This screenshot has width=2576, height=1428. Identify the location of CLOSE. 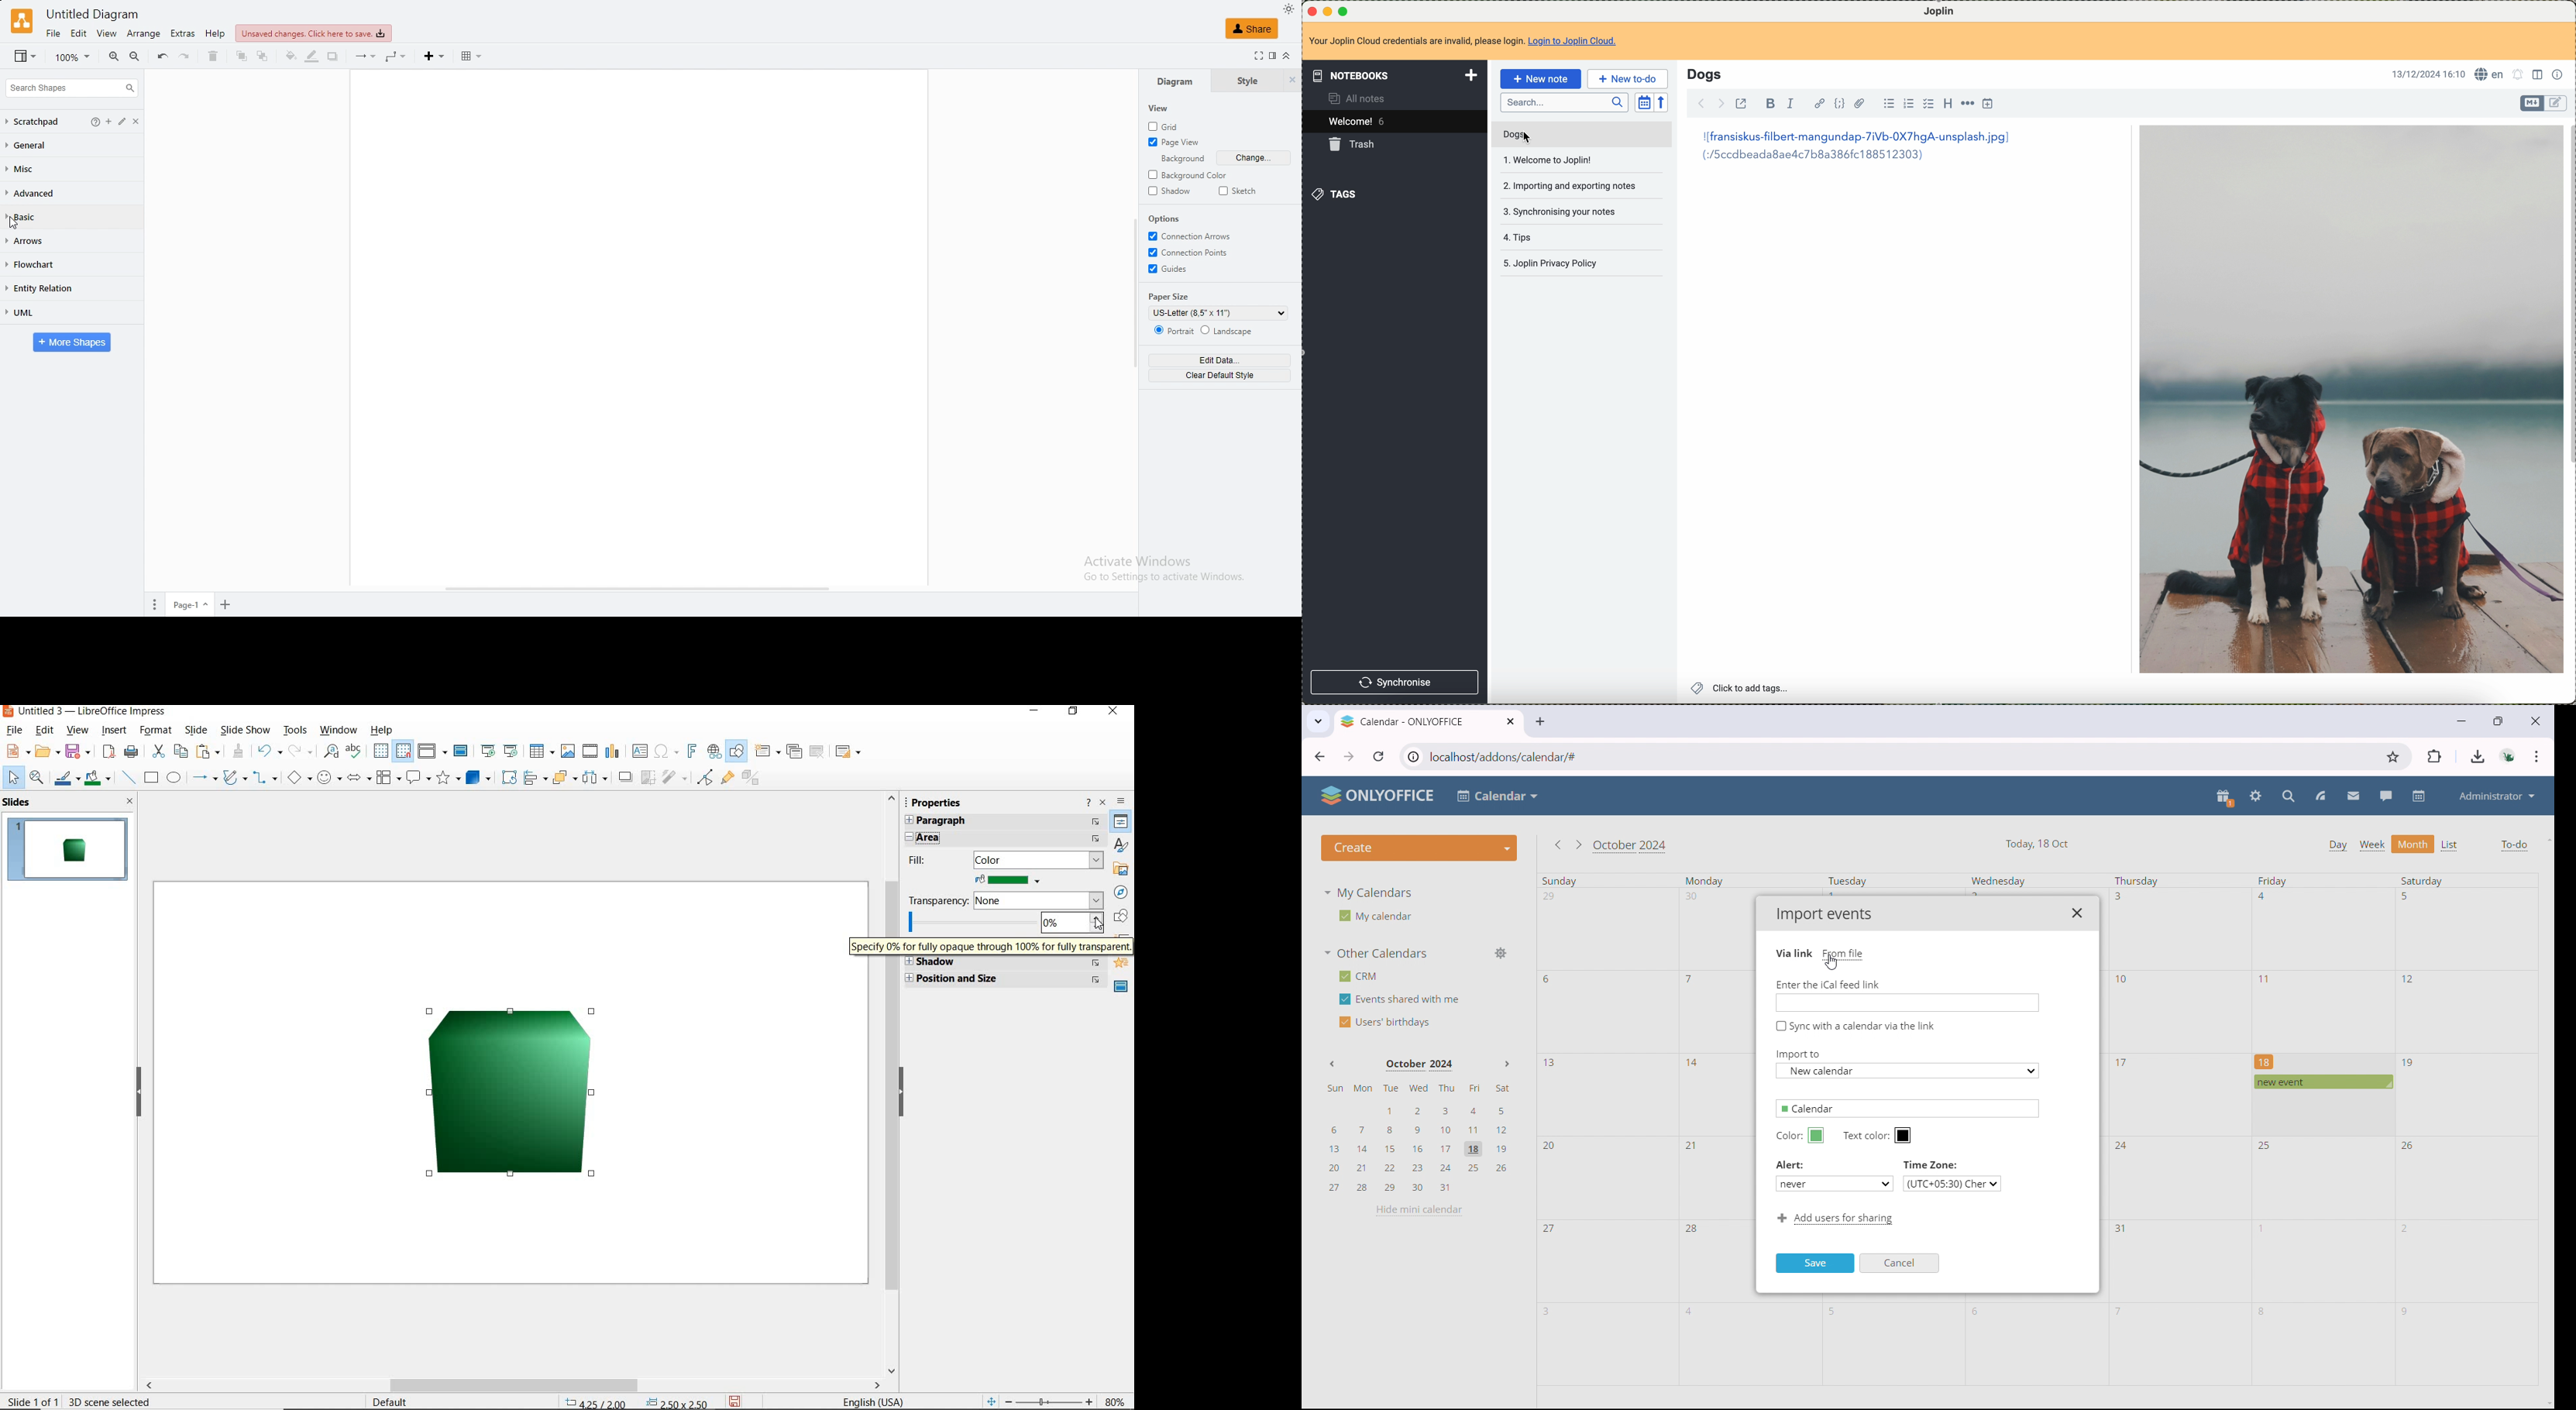
(1115, 712).